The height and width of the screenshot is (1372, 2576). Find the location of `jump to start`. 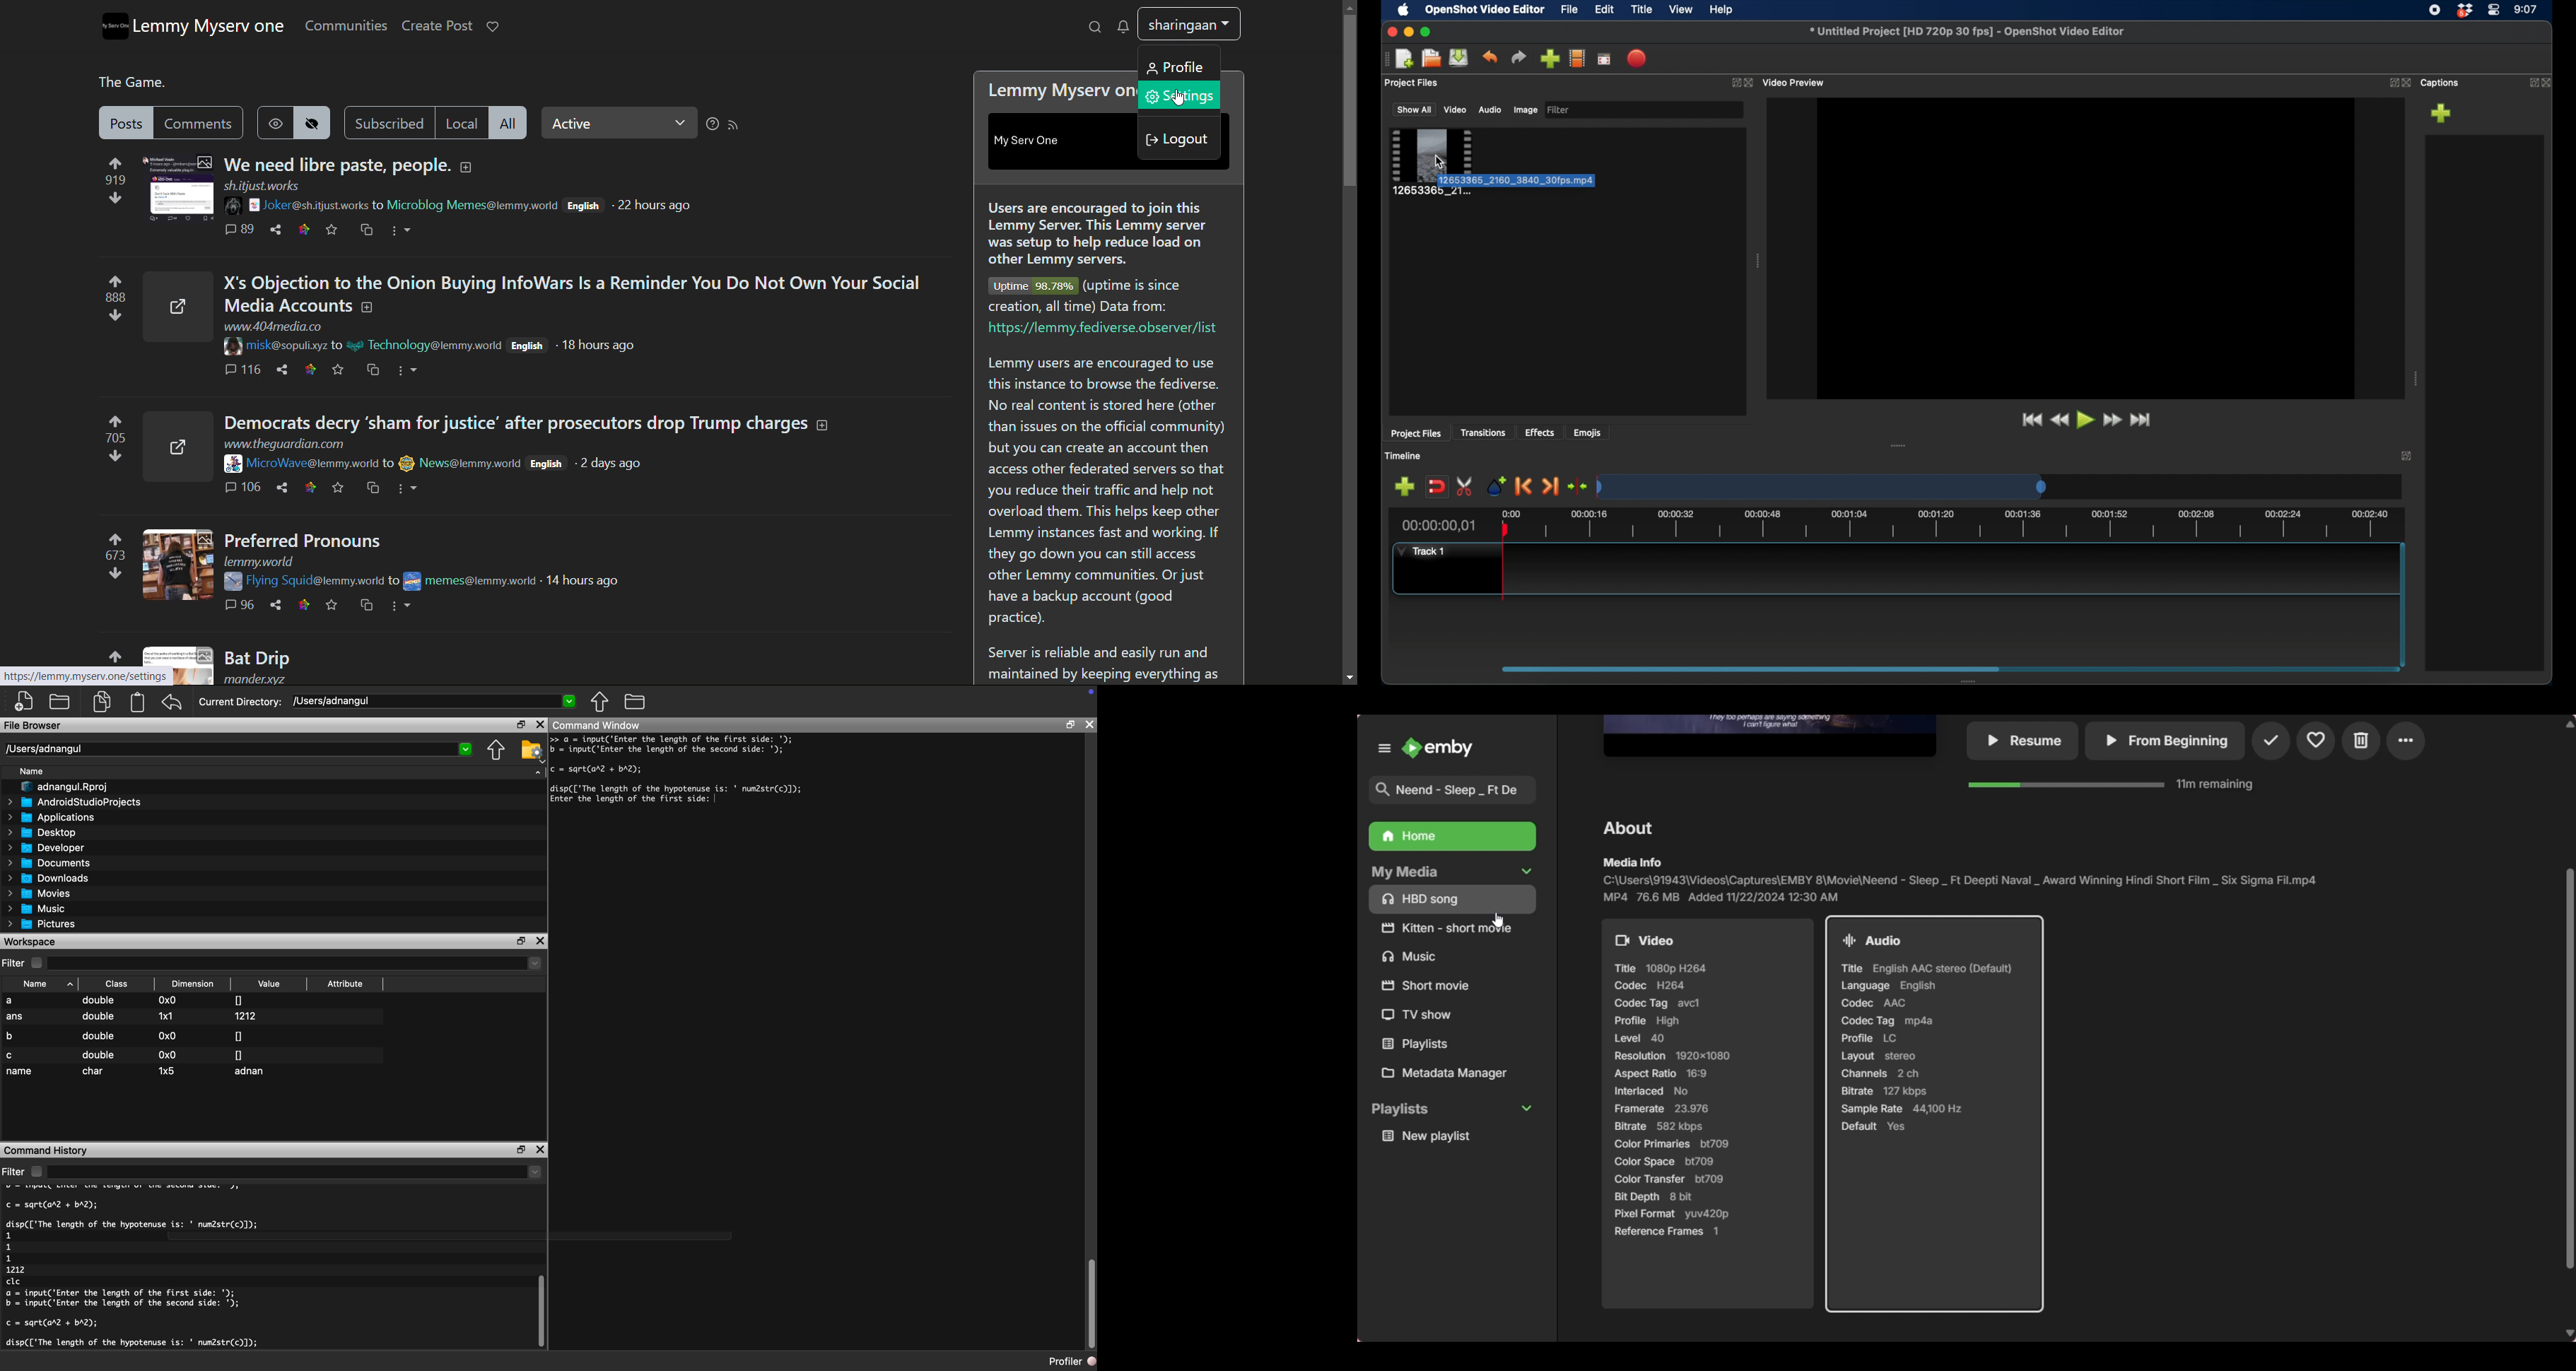

jump to start is located at coordinates (2030, 420).